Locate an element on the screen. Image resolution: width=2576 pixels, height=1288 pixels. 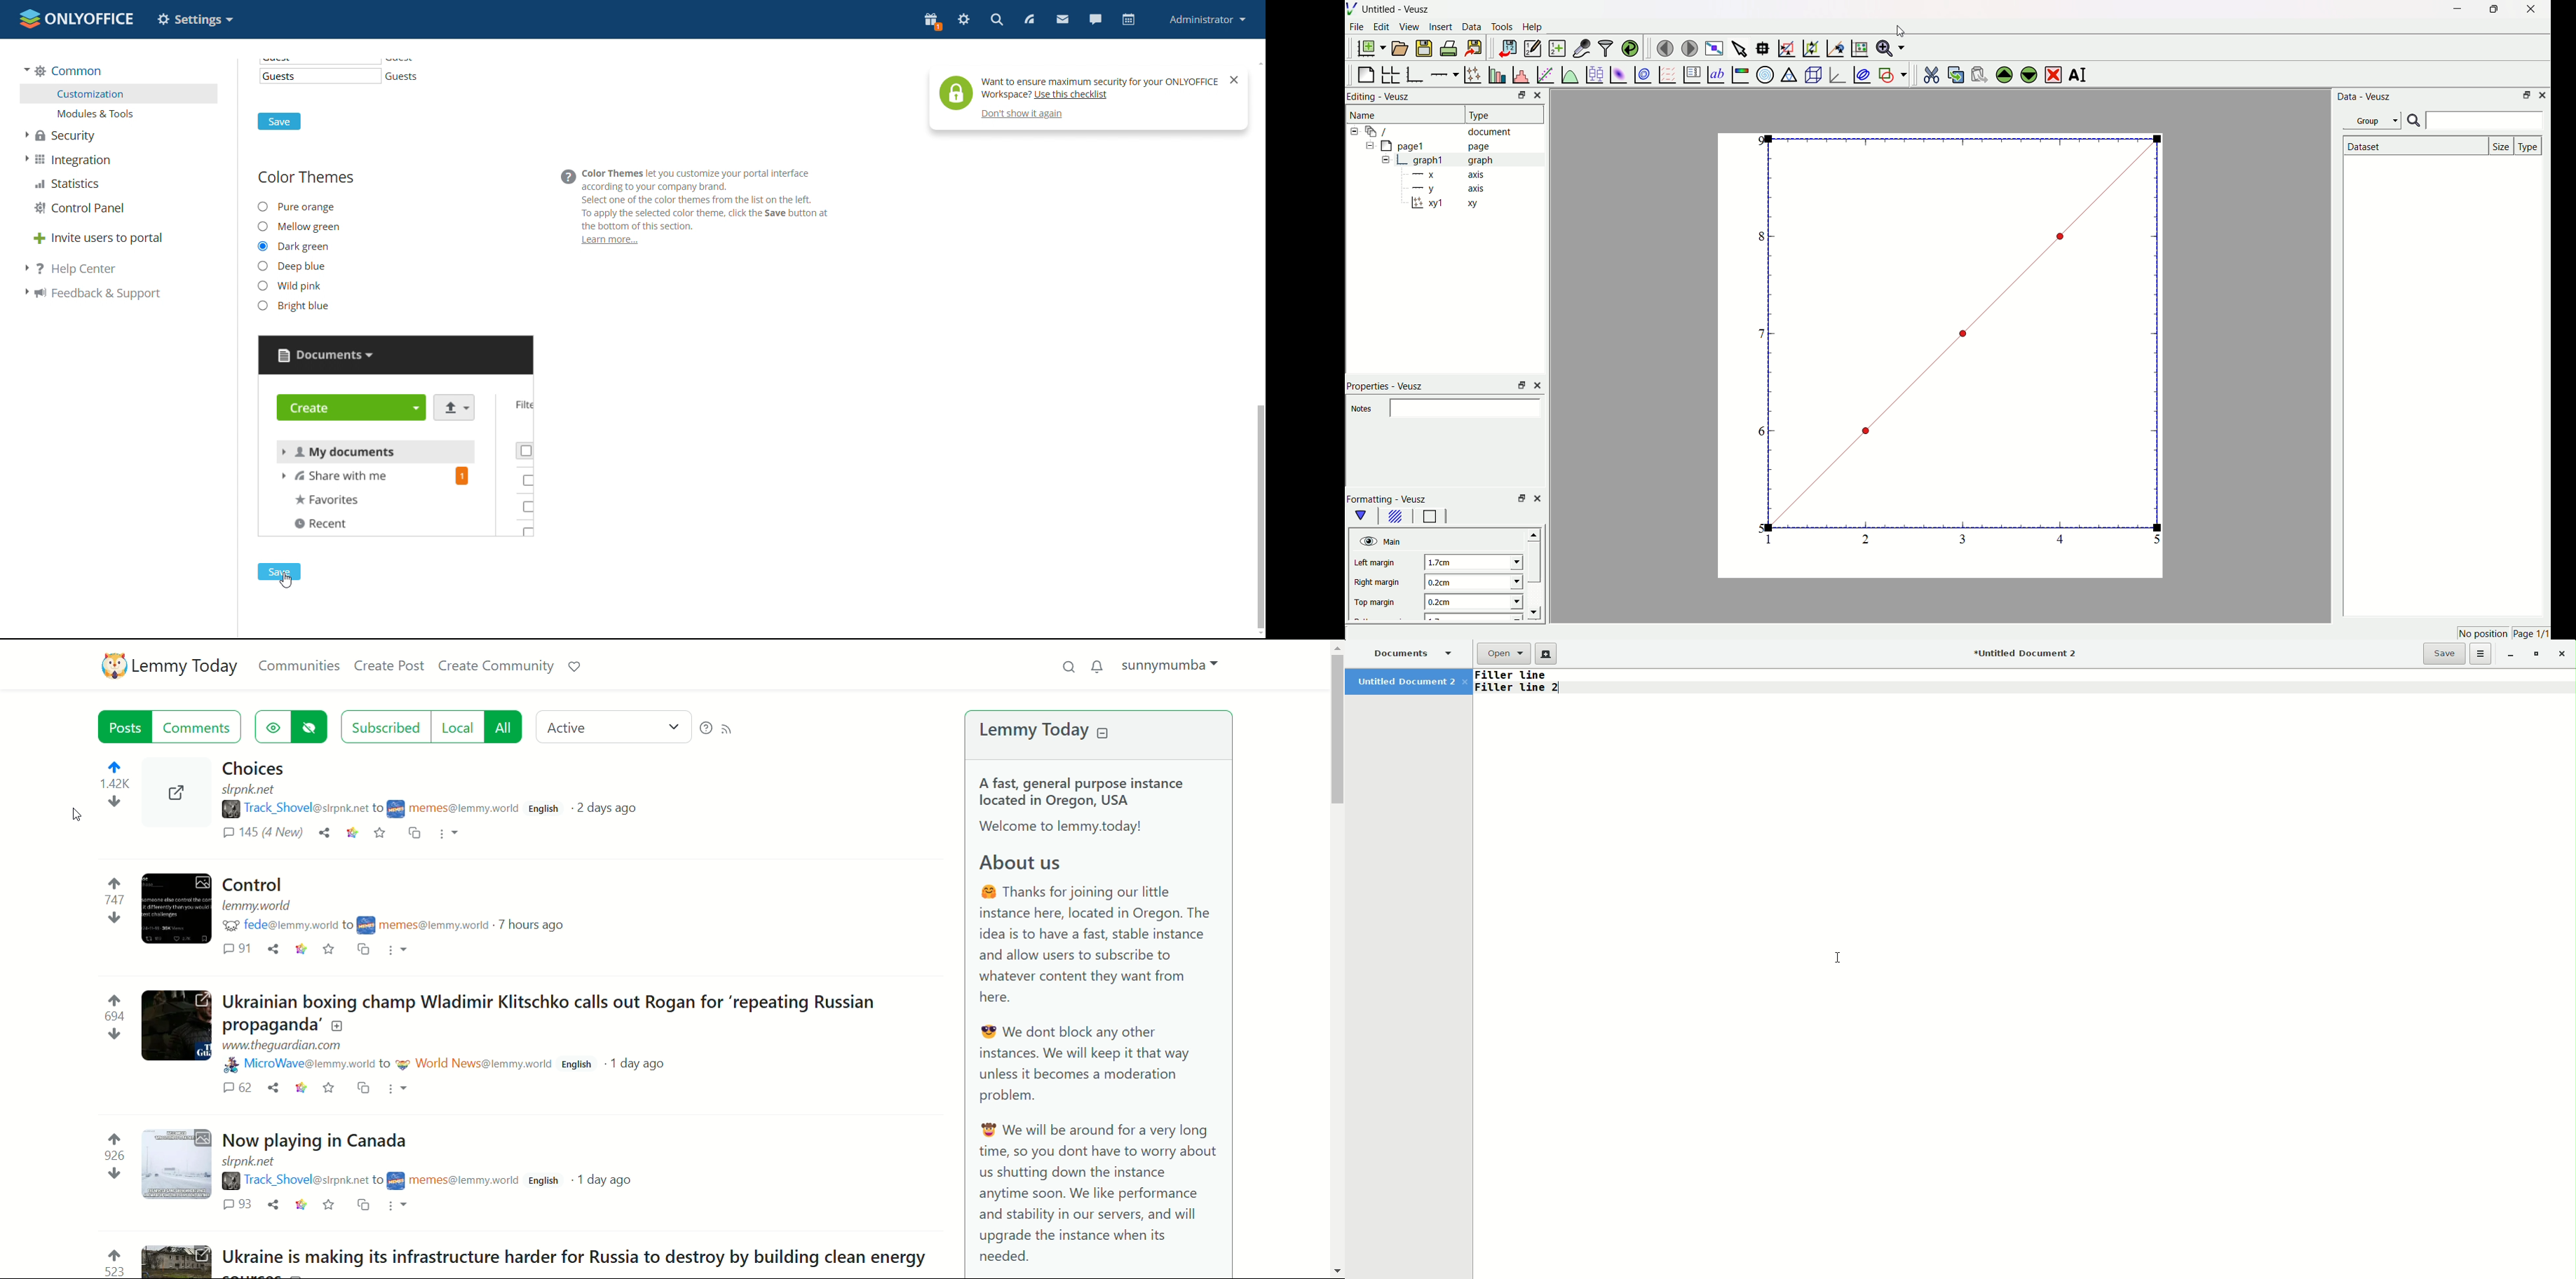
help center is located at coordinates (71, 268).